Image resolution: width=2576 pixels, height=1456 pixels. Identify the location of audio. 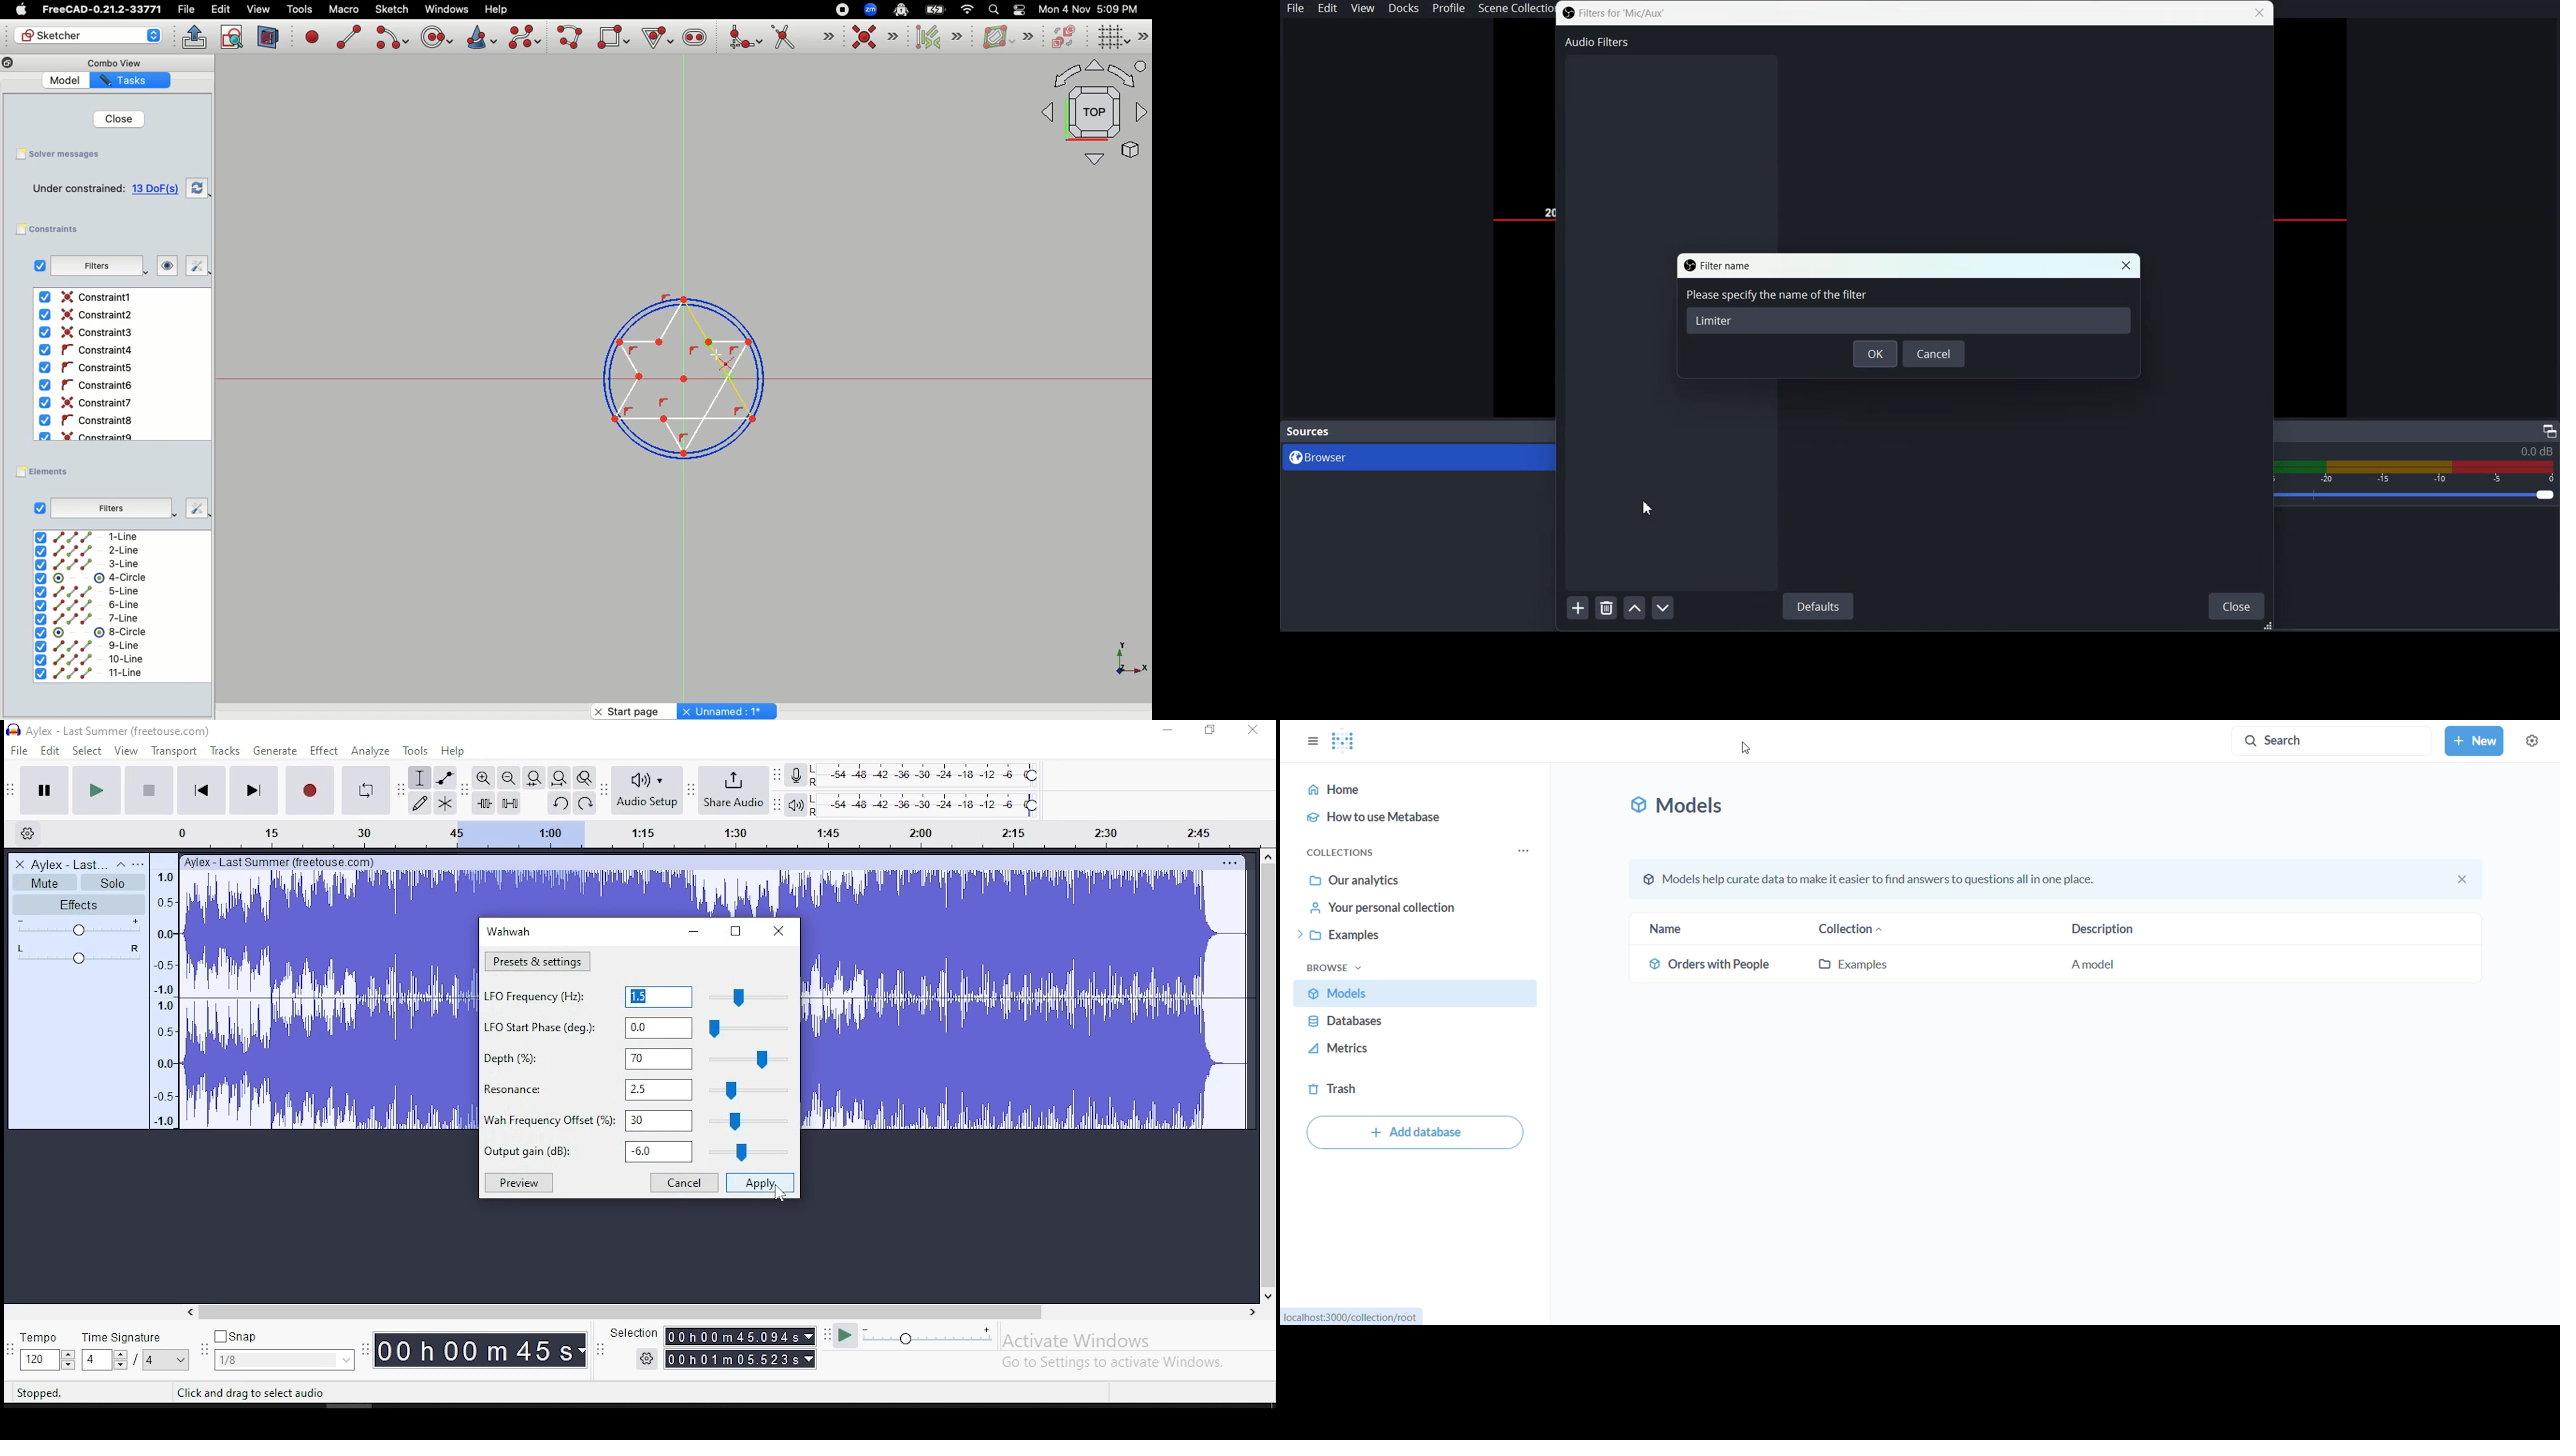
(70, 865).